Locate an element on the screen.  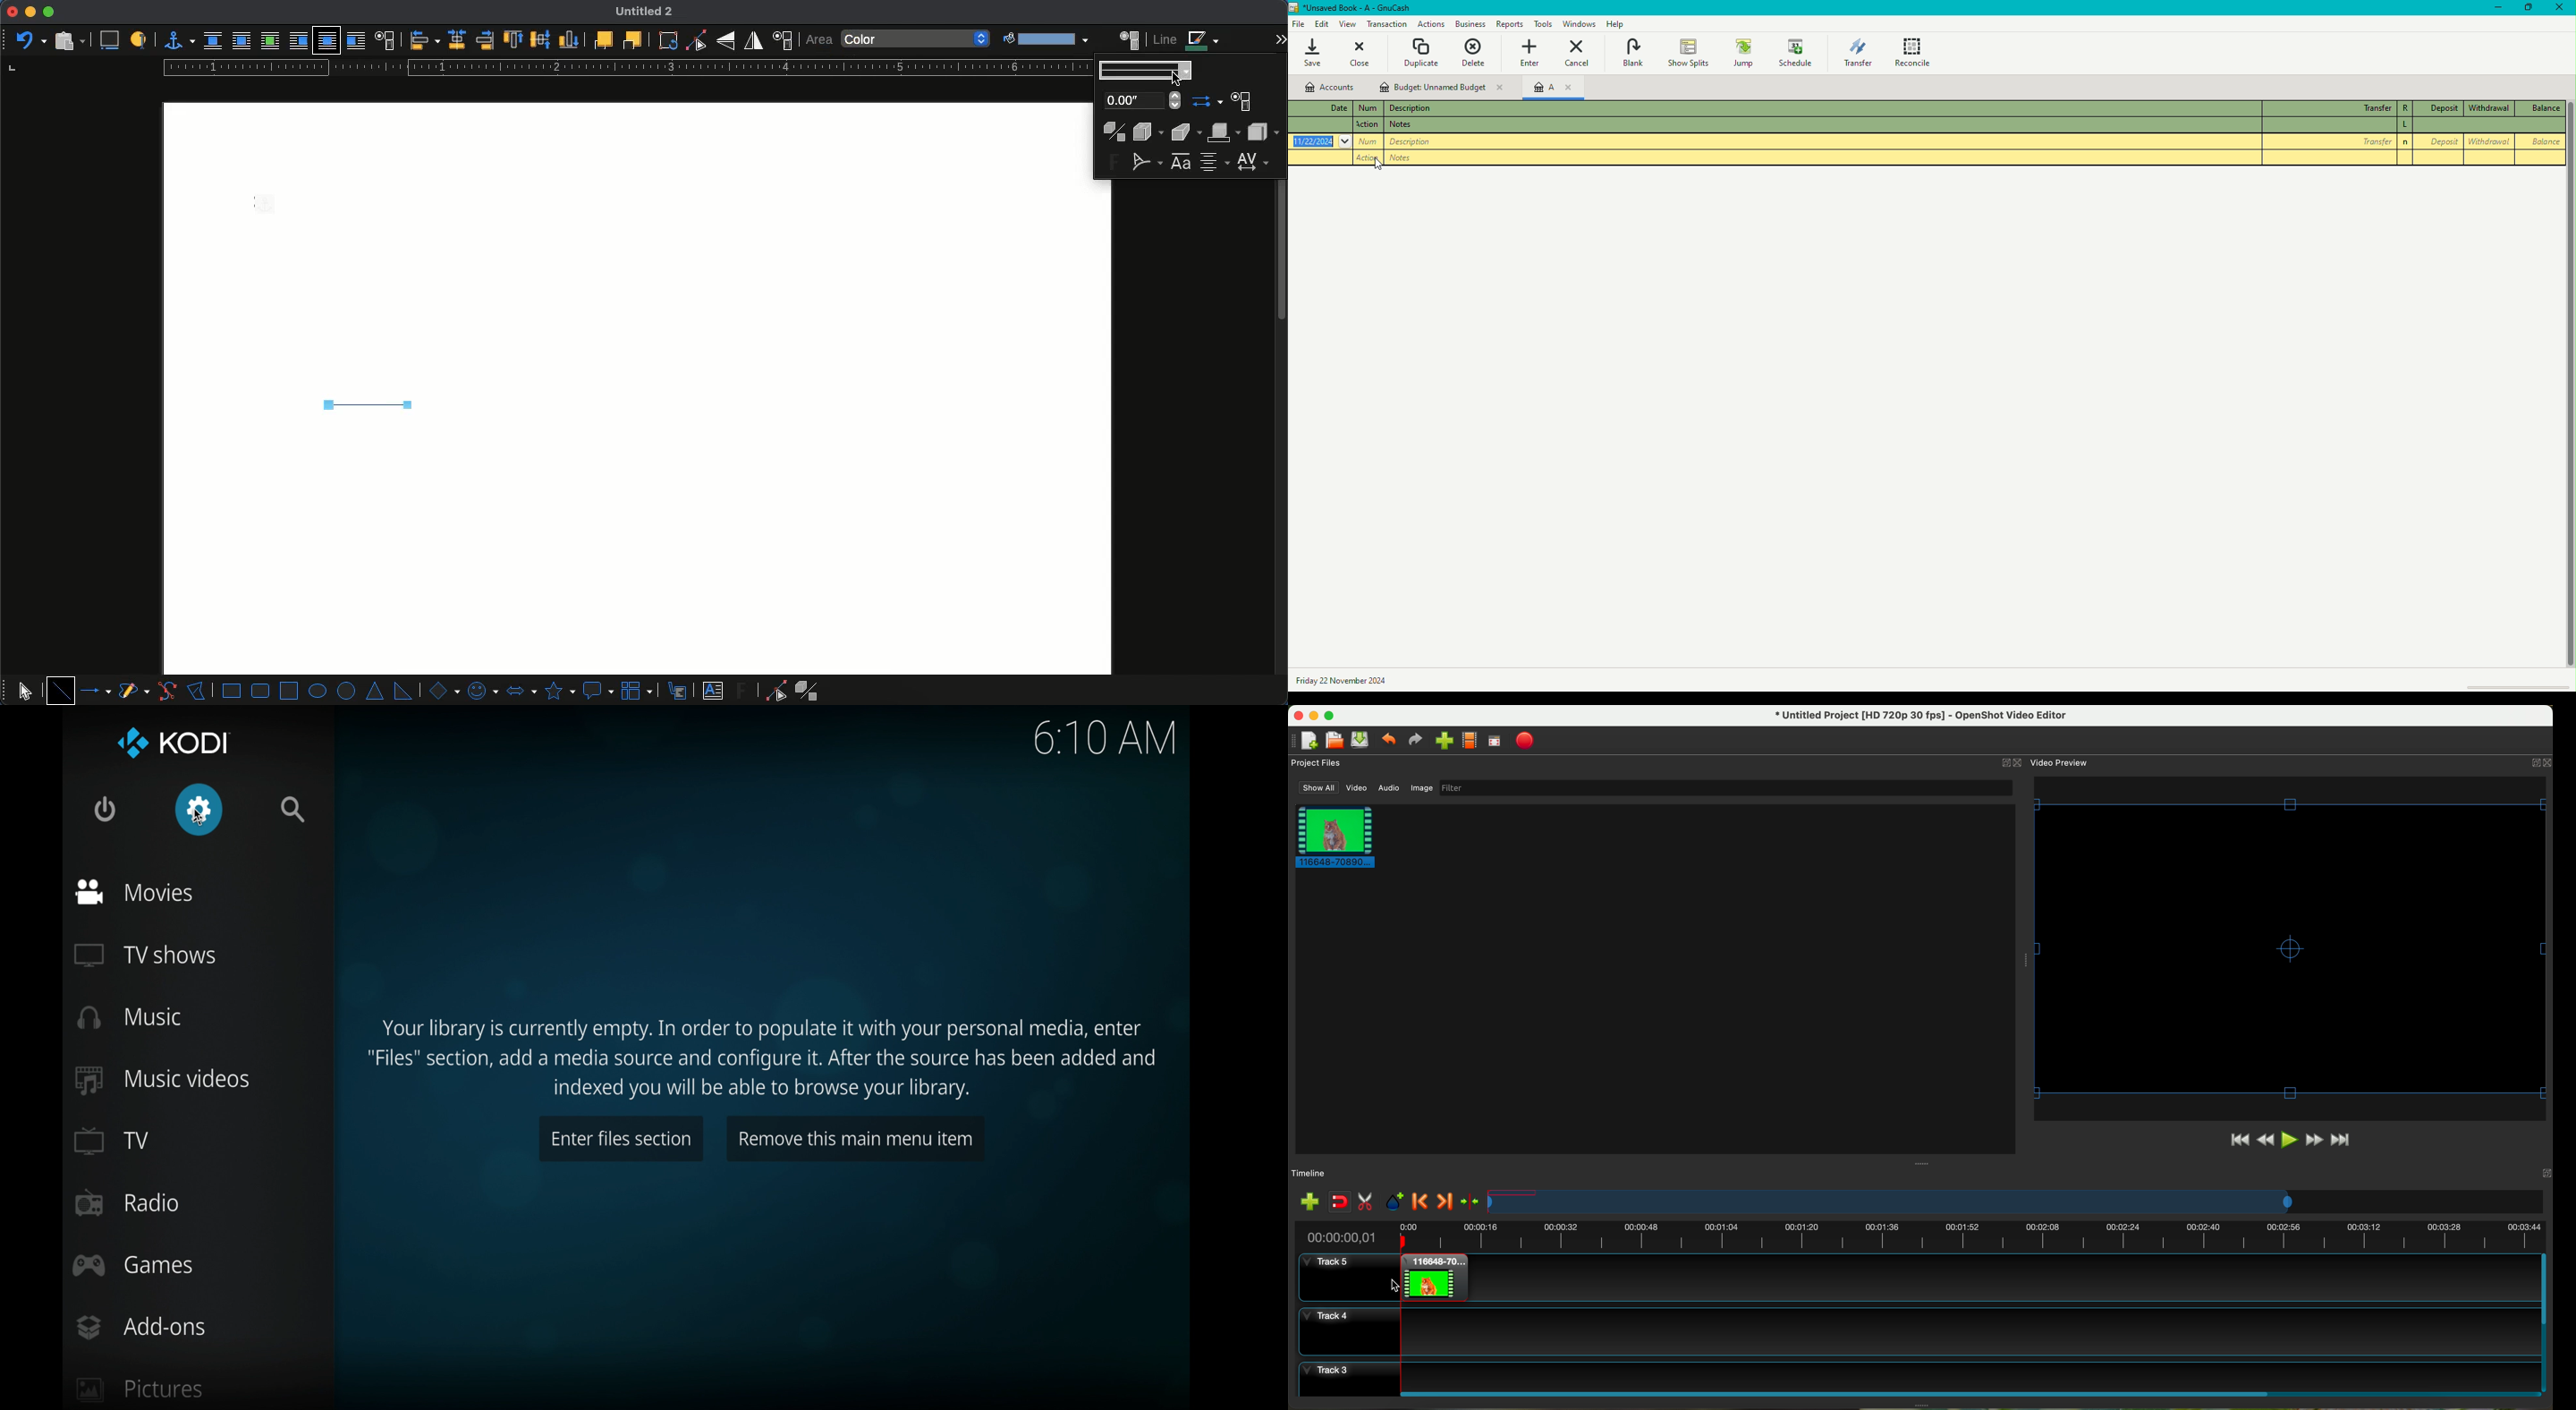
remove this main menu item is located at coordinates (856, 1137).